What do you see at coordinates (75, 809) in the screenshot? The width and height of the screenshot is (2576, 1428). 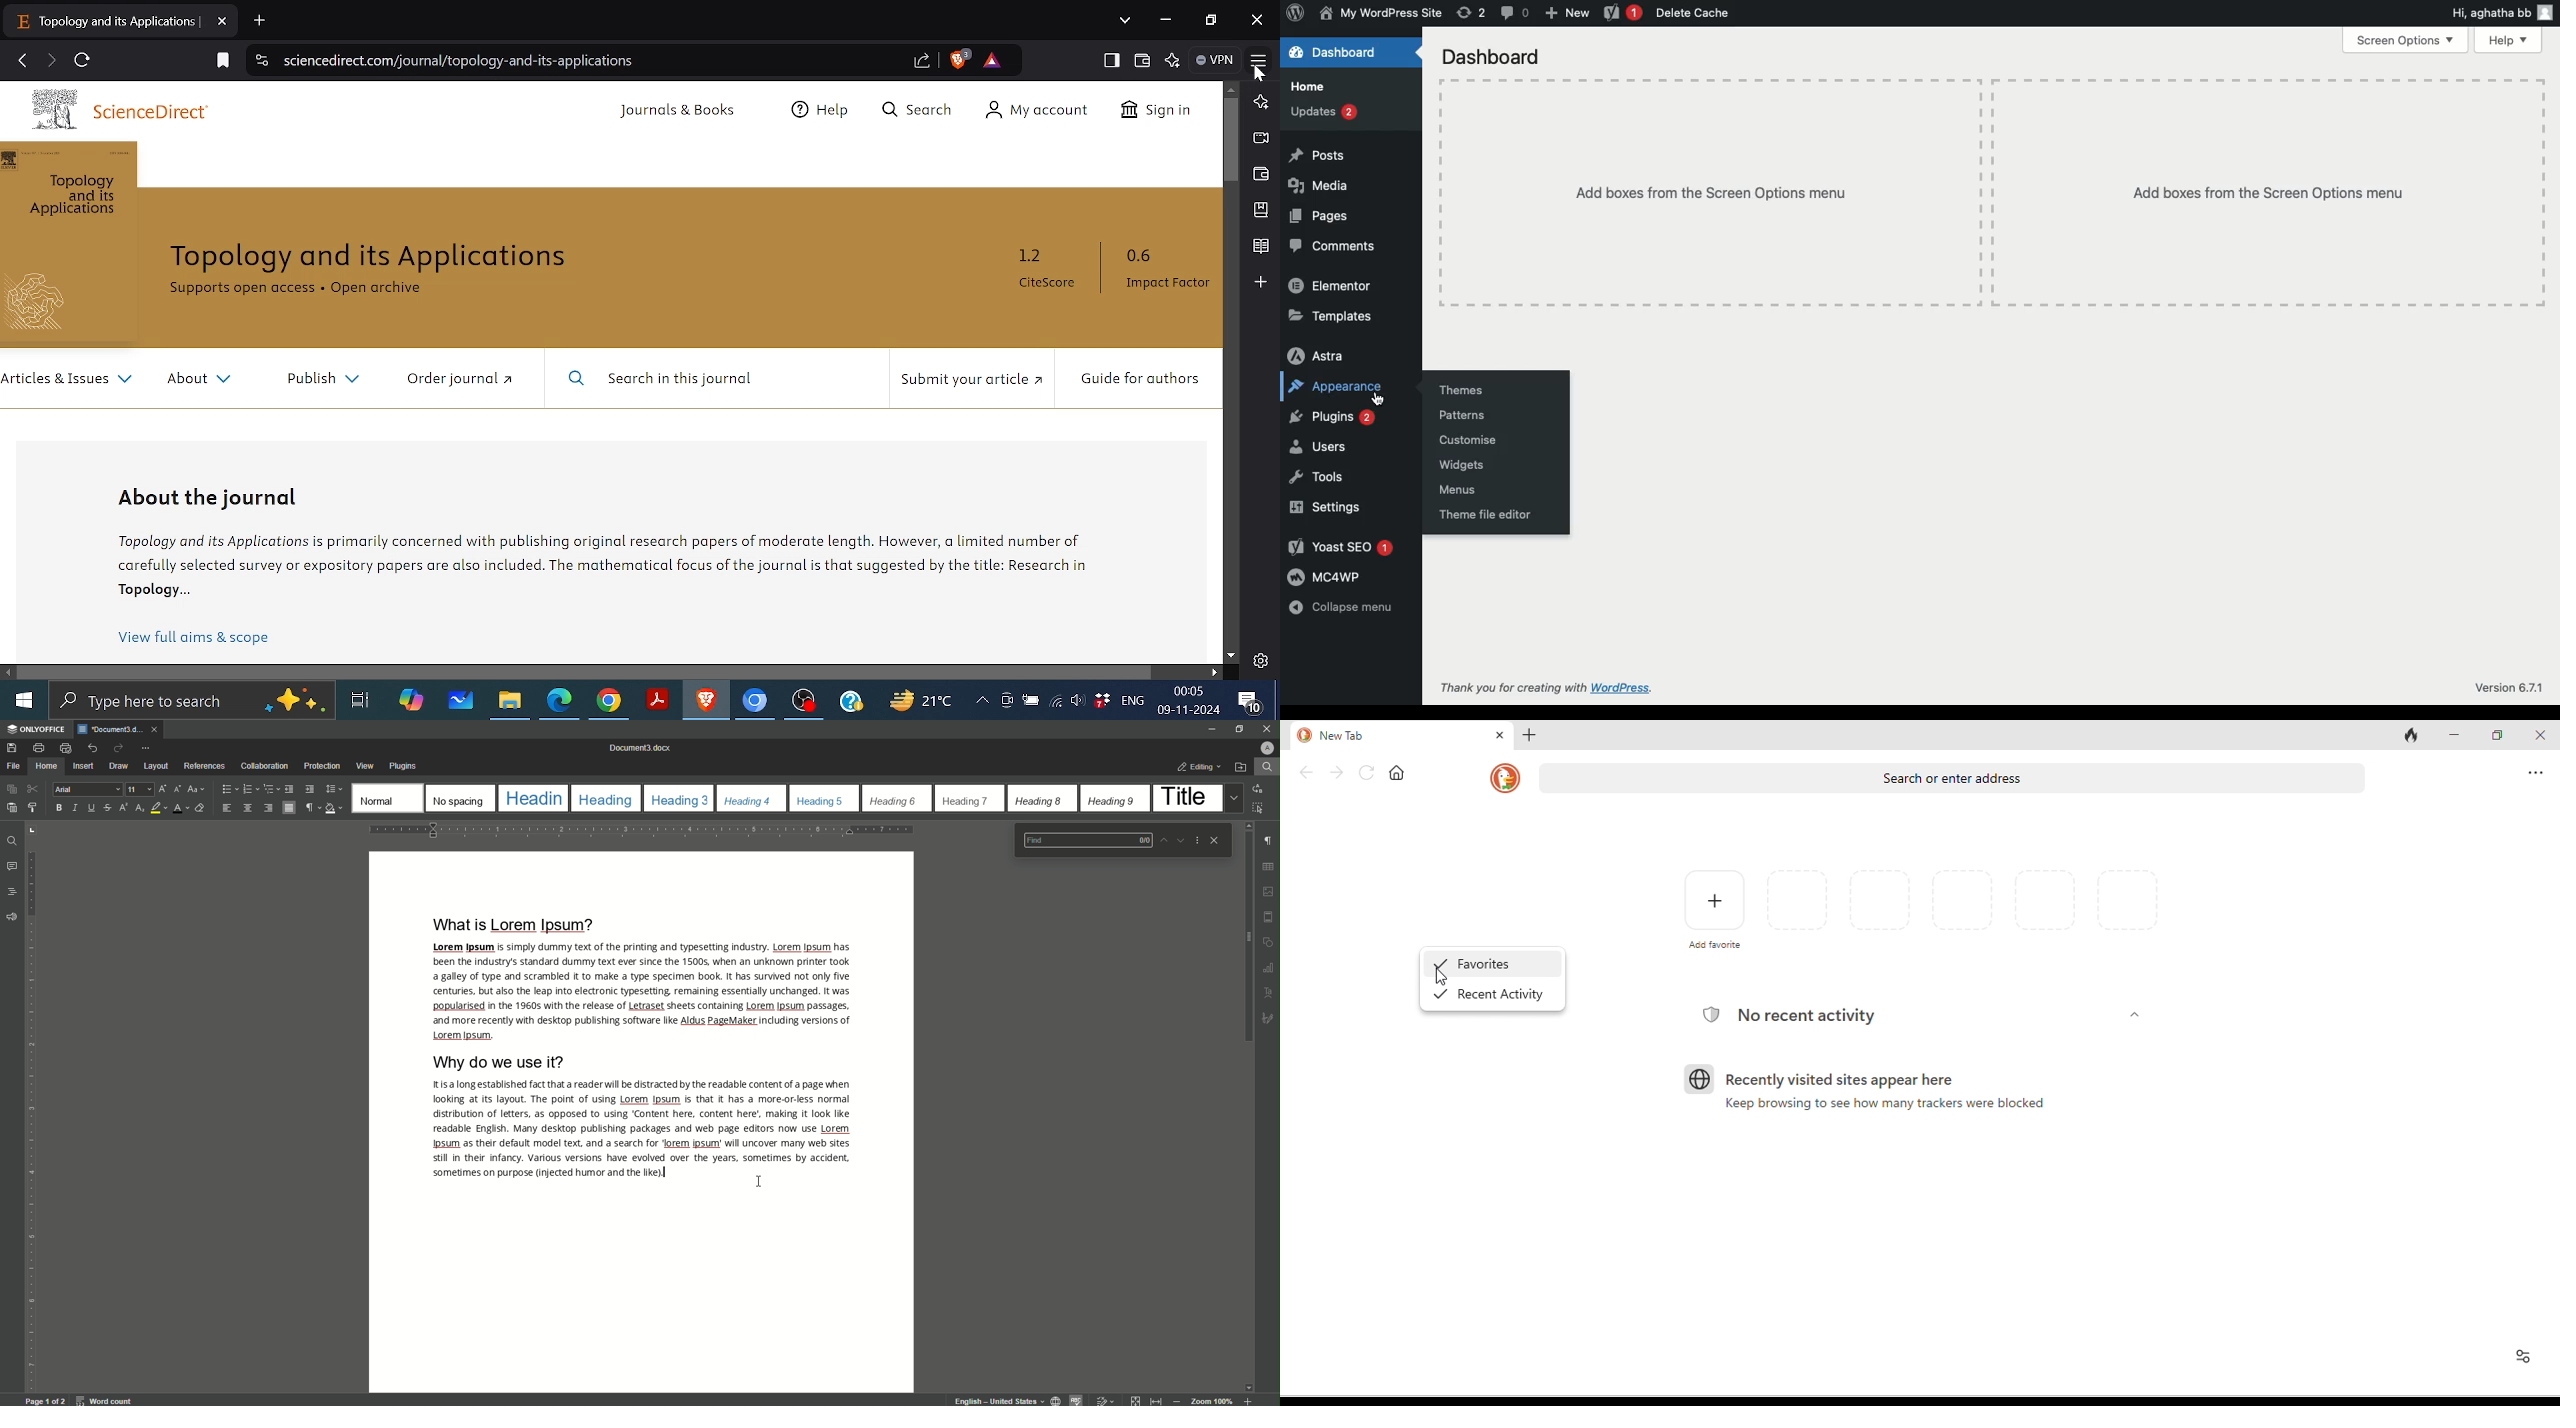 I see `Italics` at bounding box center [75, 809].